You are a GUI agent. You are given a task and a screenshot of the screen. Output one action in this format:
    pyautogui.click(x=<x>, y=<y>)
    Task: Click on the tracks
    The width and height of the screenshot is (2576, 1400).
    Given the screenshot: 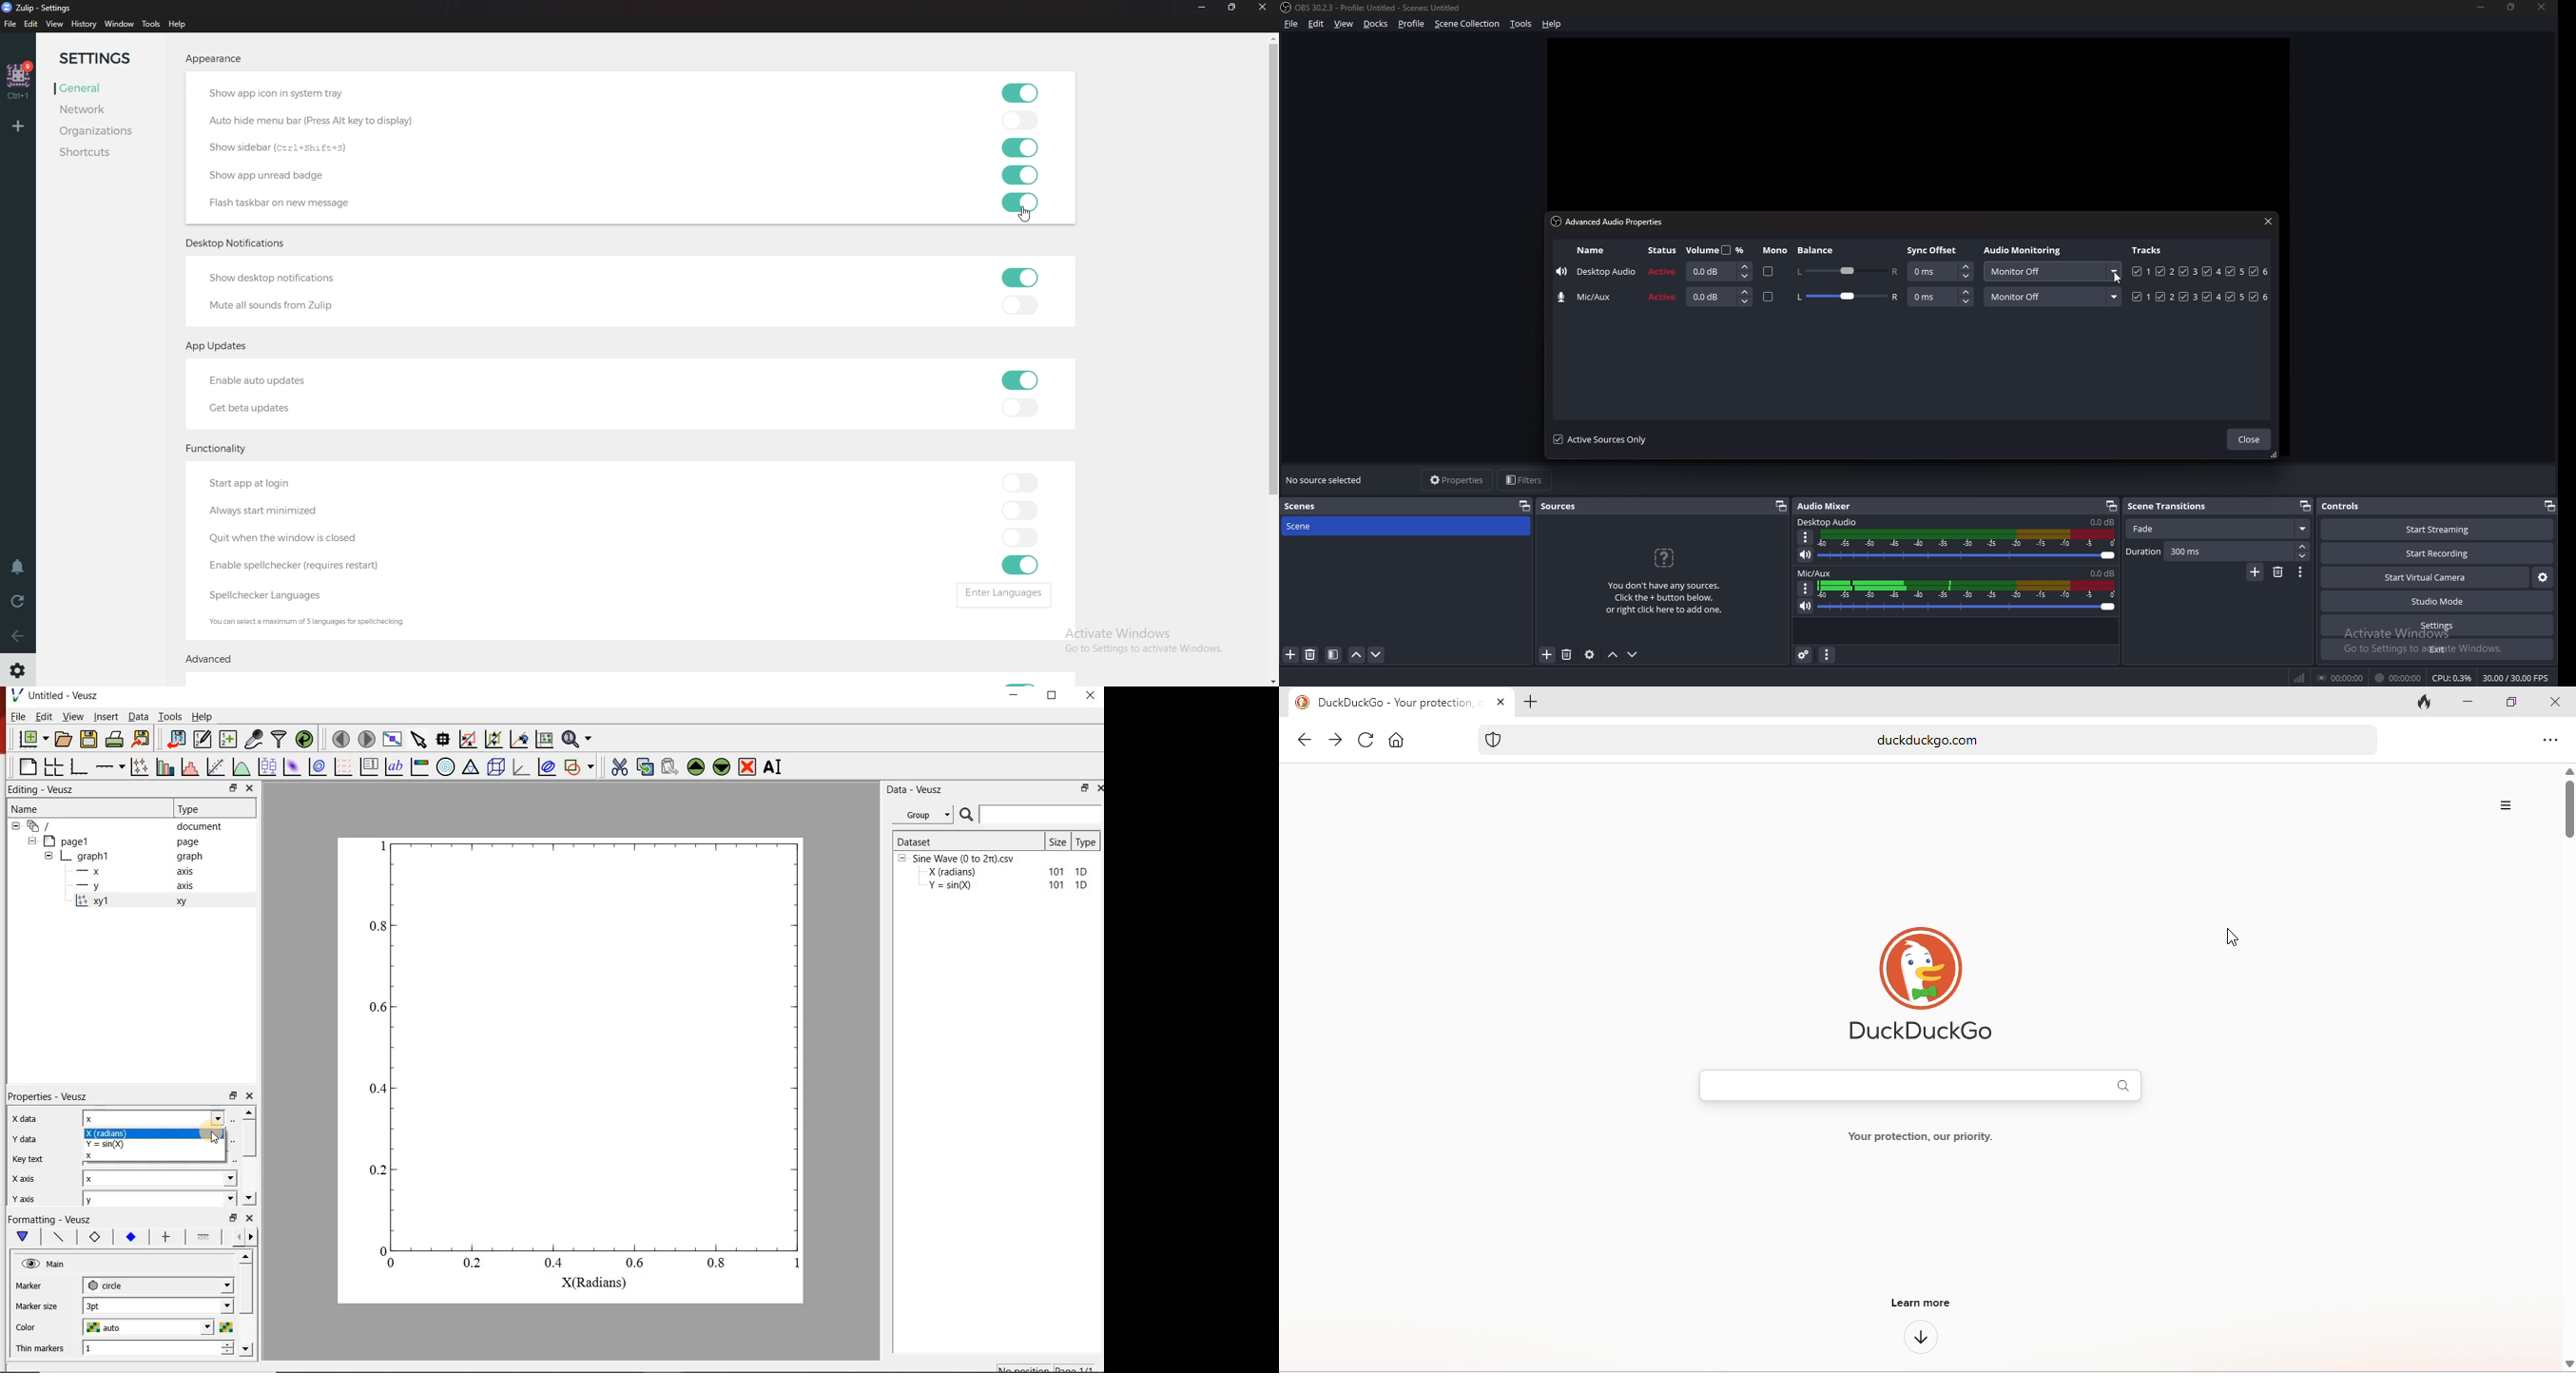 What is the action you would take?
    pyautogui.click(x=2149, y=249)
    